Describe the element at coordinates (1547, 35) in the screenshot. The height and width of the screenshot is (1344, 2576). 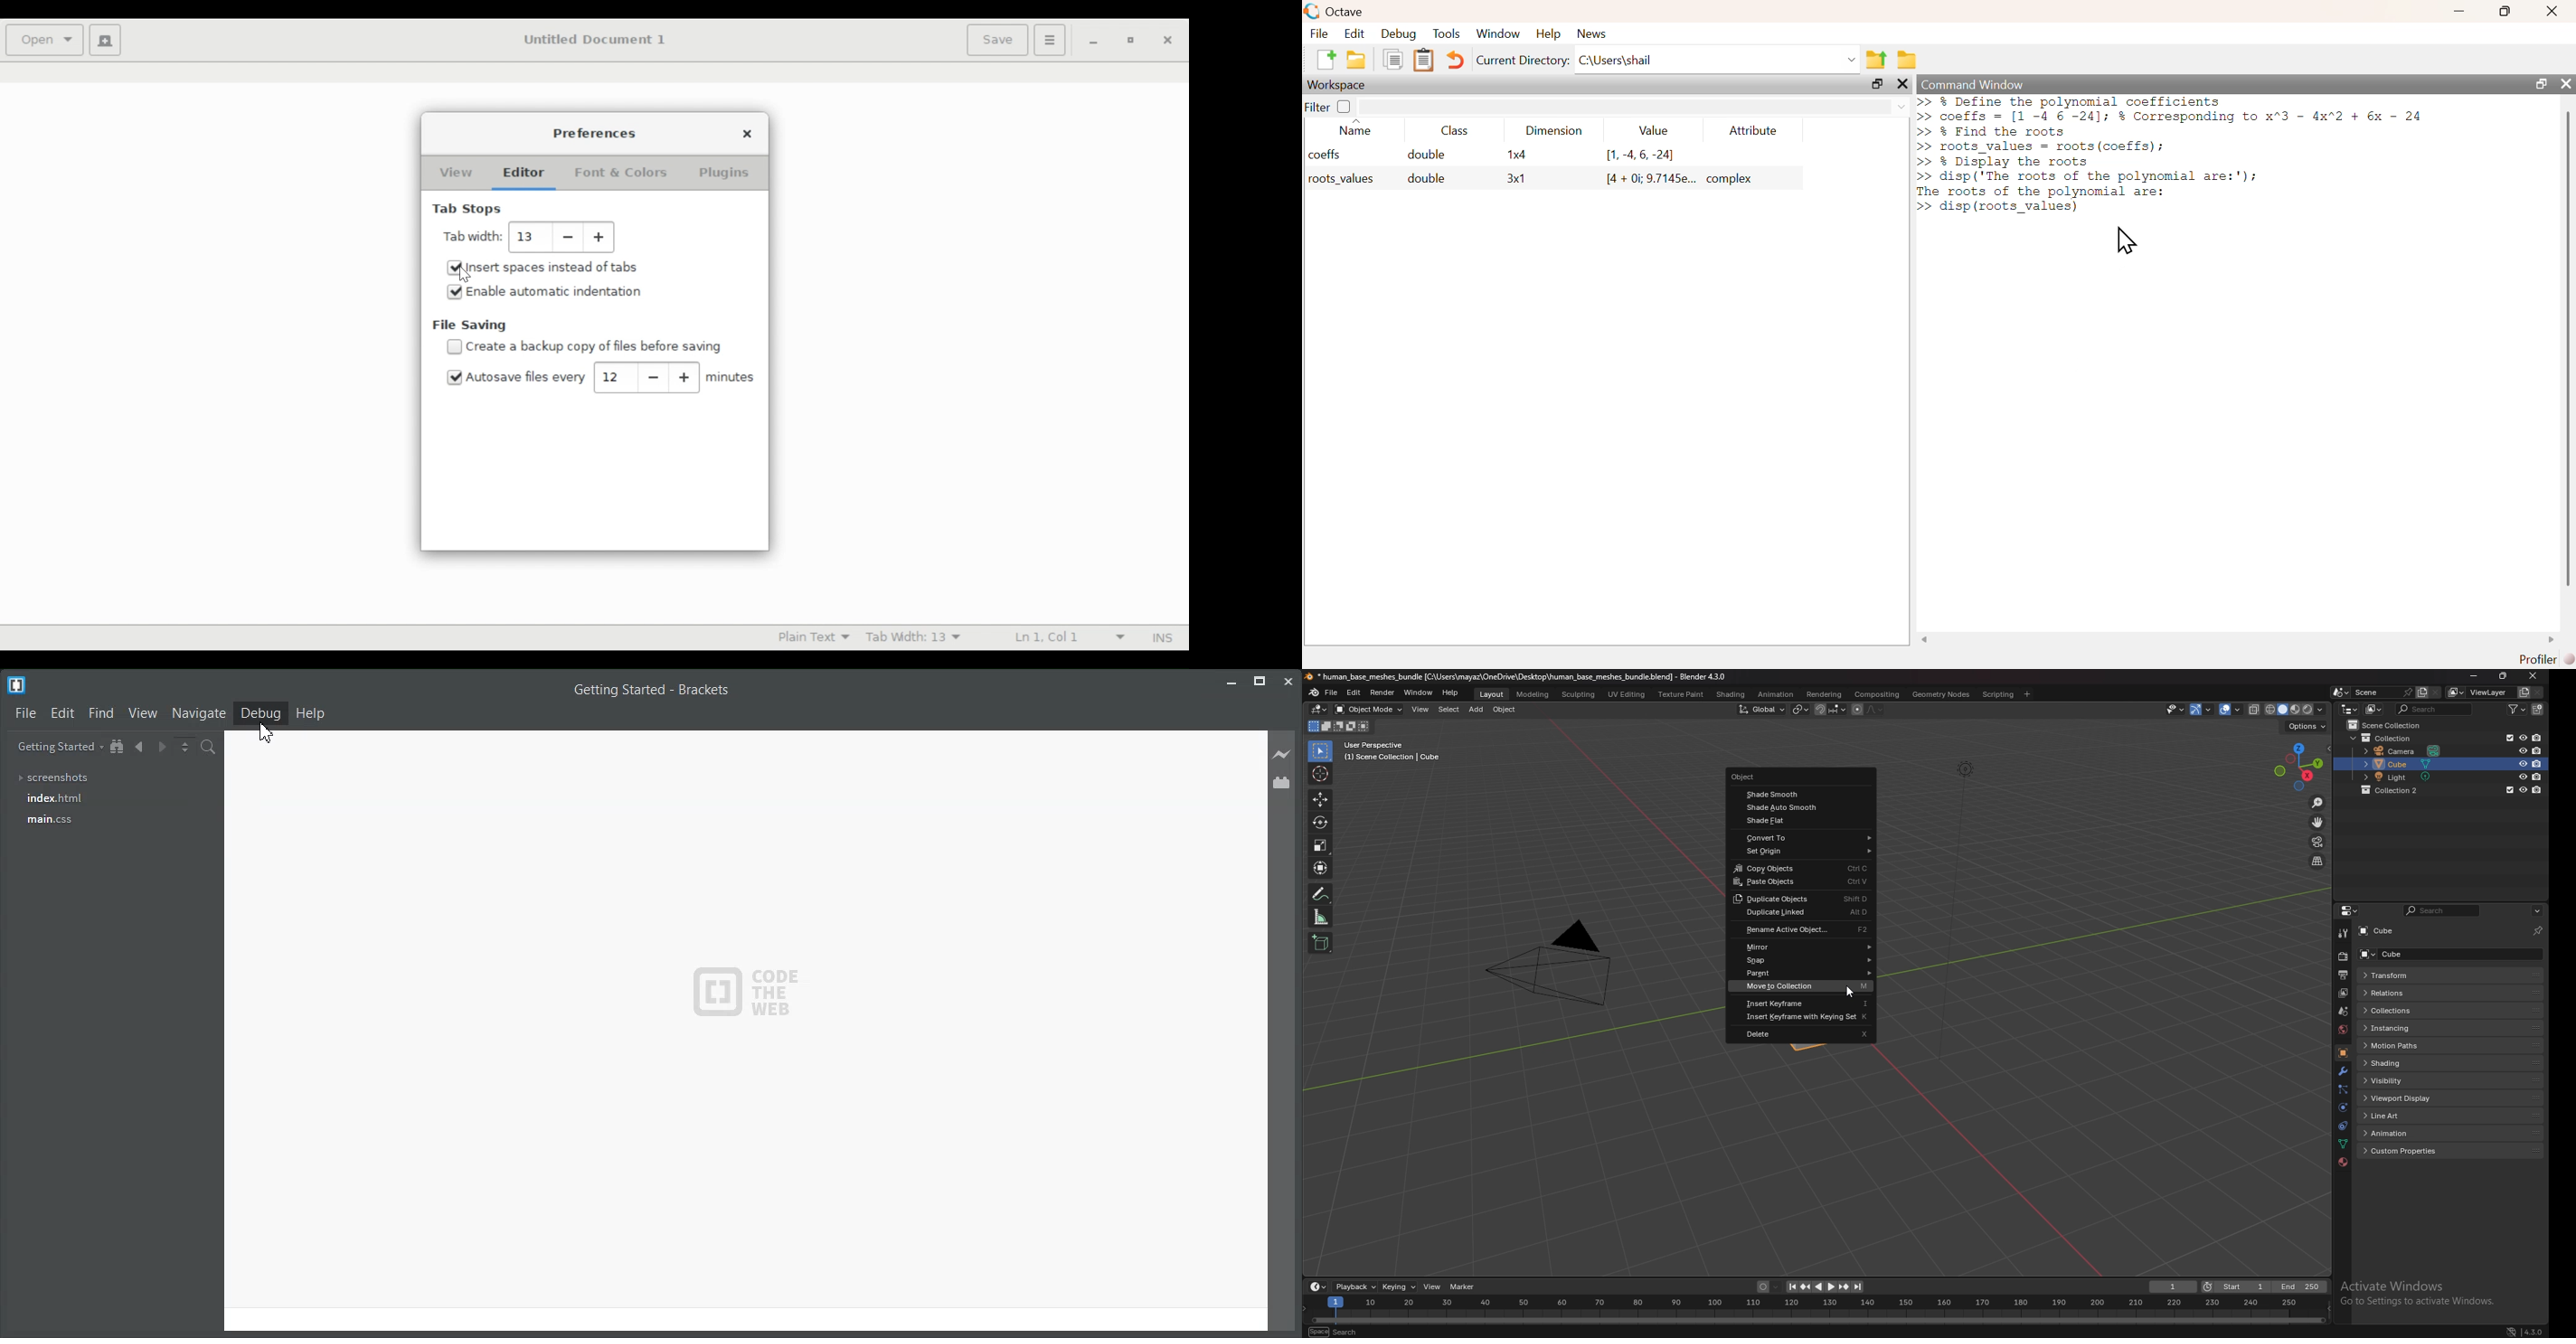
I see `Help` at that location.